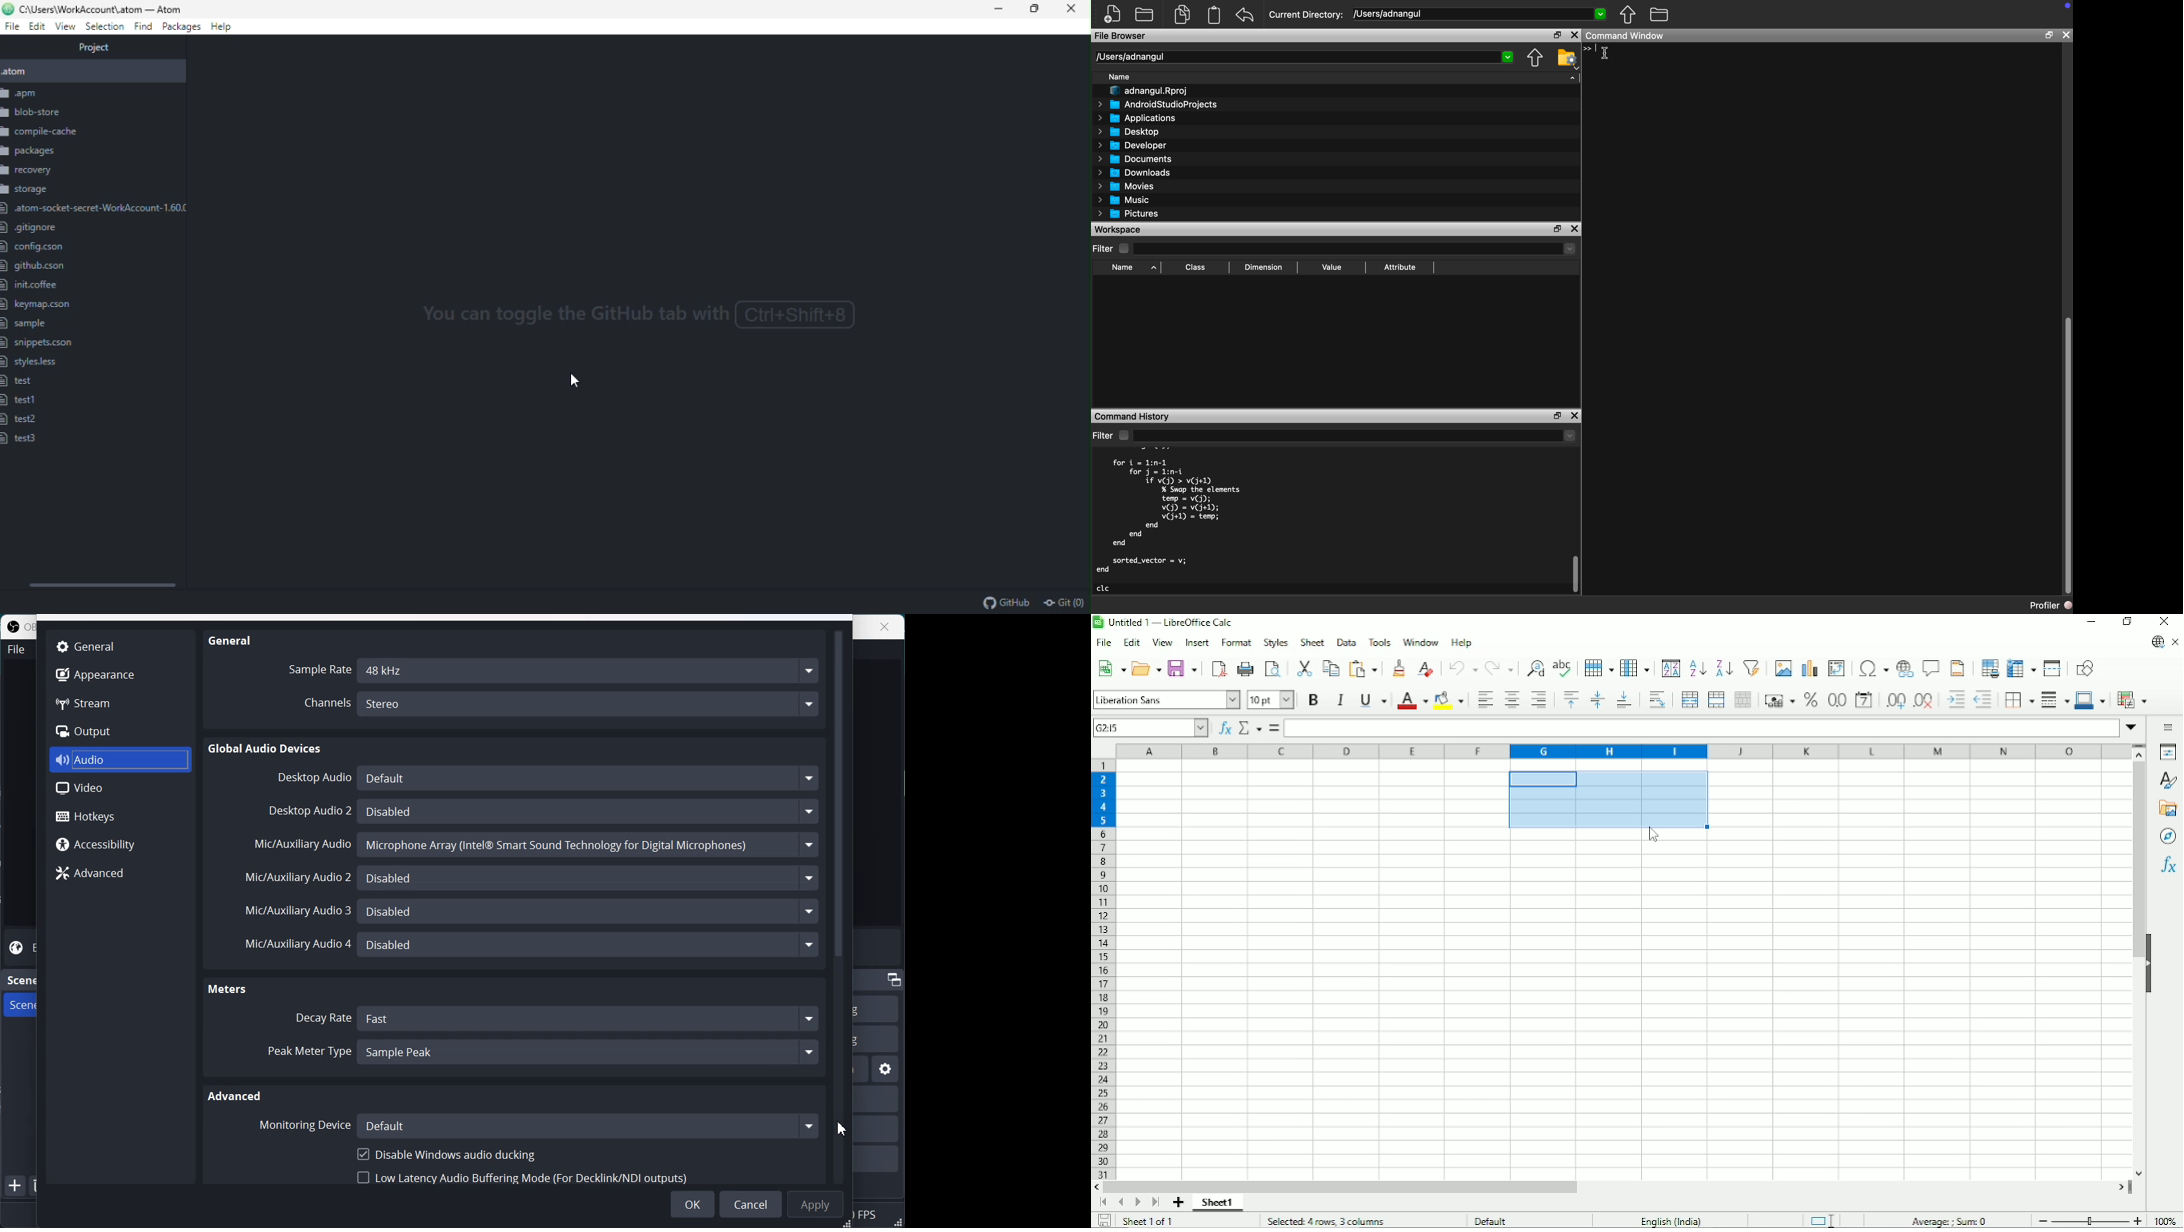 The height and width of the screenshot is (1232, 2184). What do you see at coordinates (1951, 1219) in the screenshot?
I see `Average, sum` at bounding box center [1951, 1219].